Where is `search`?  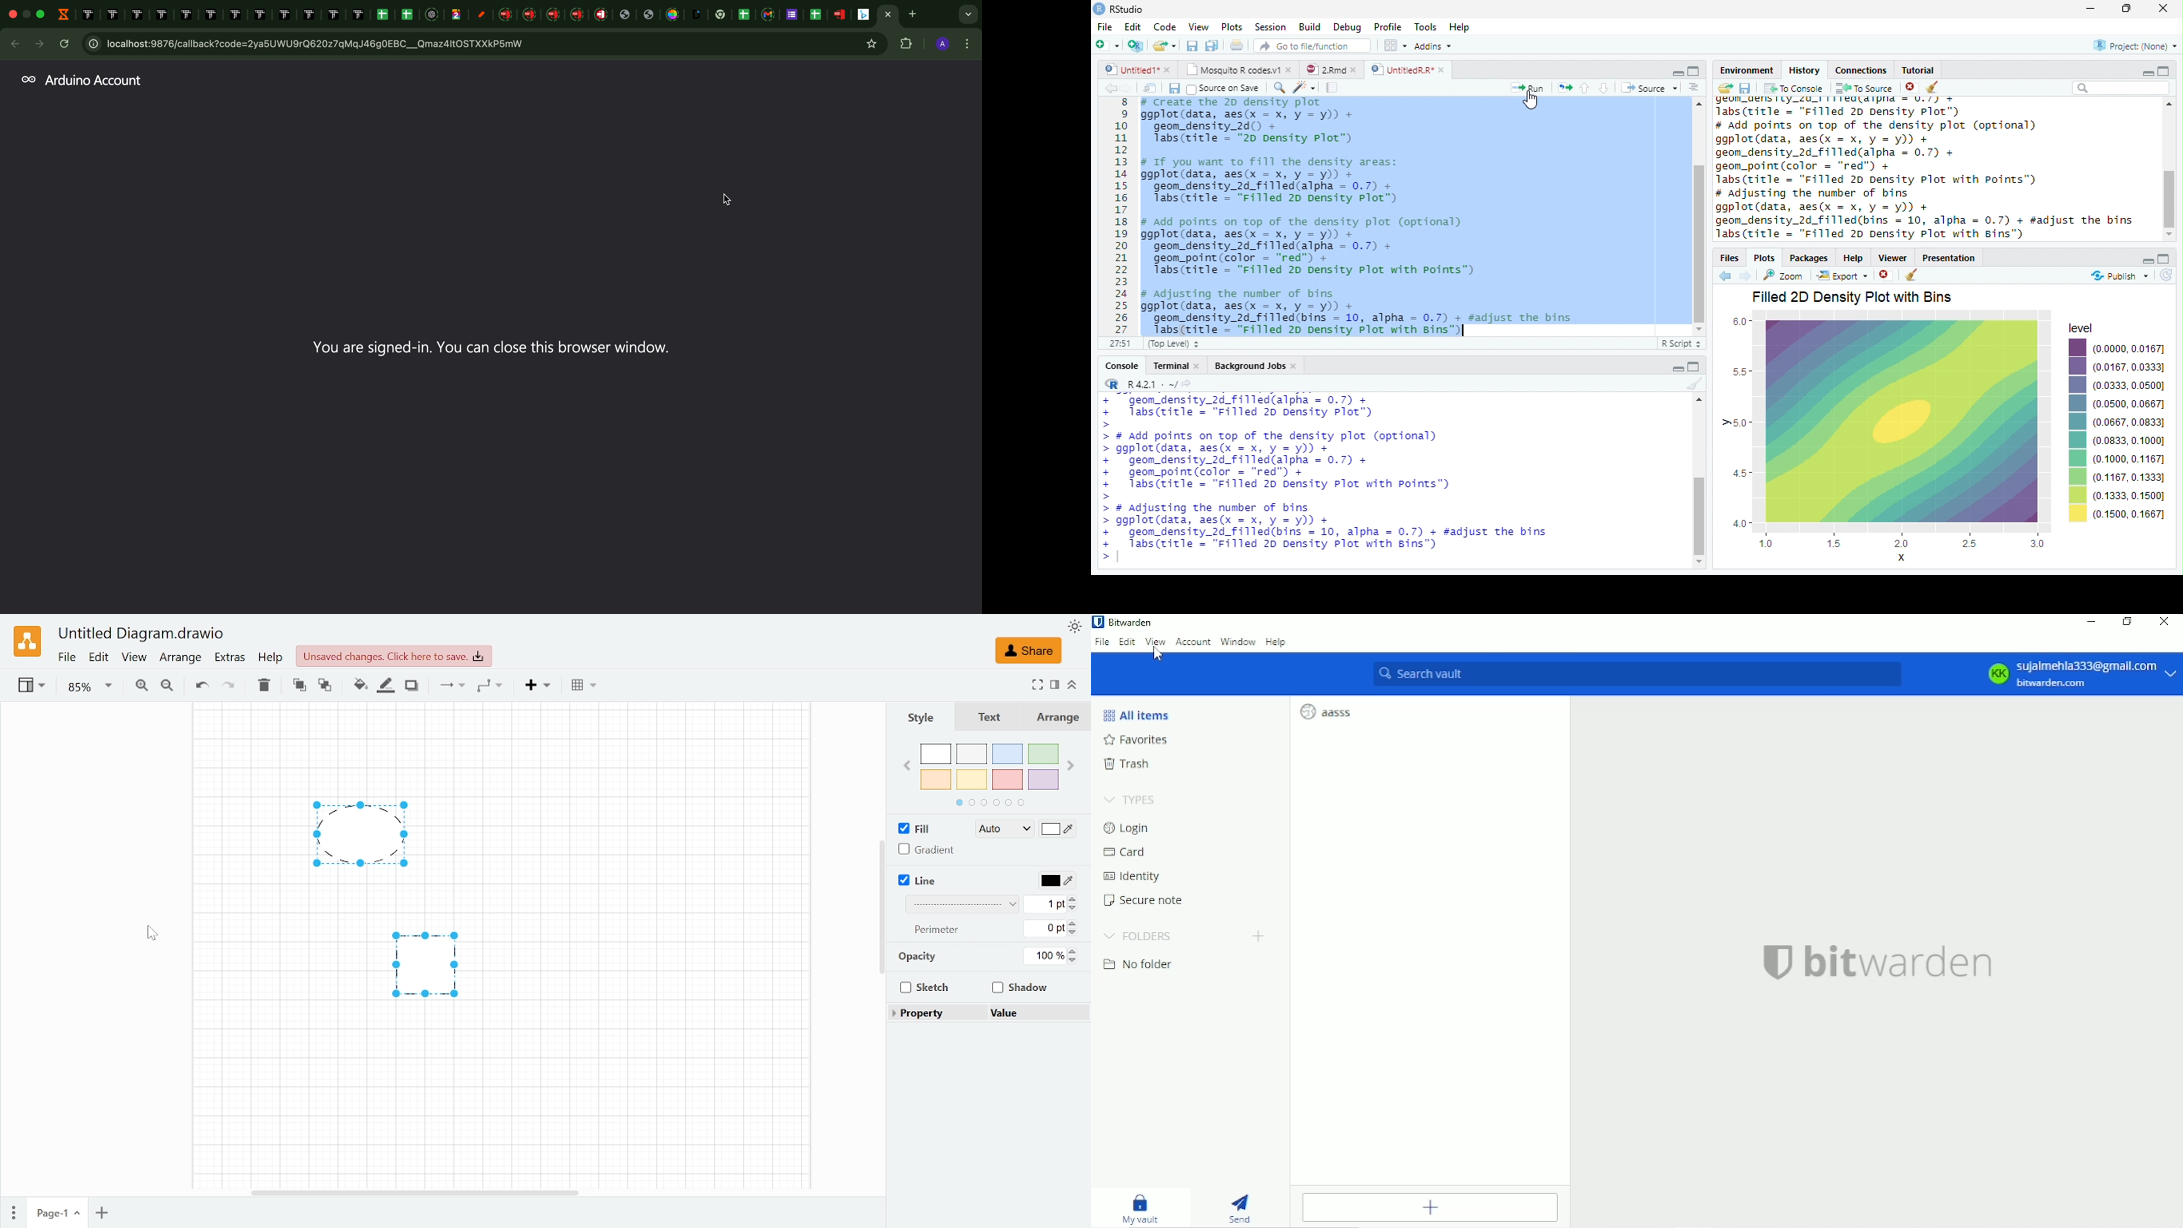 search is located at coordinates (1276, 87).